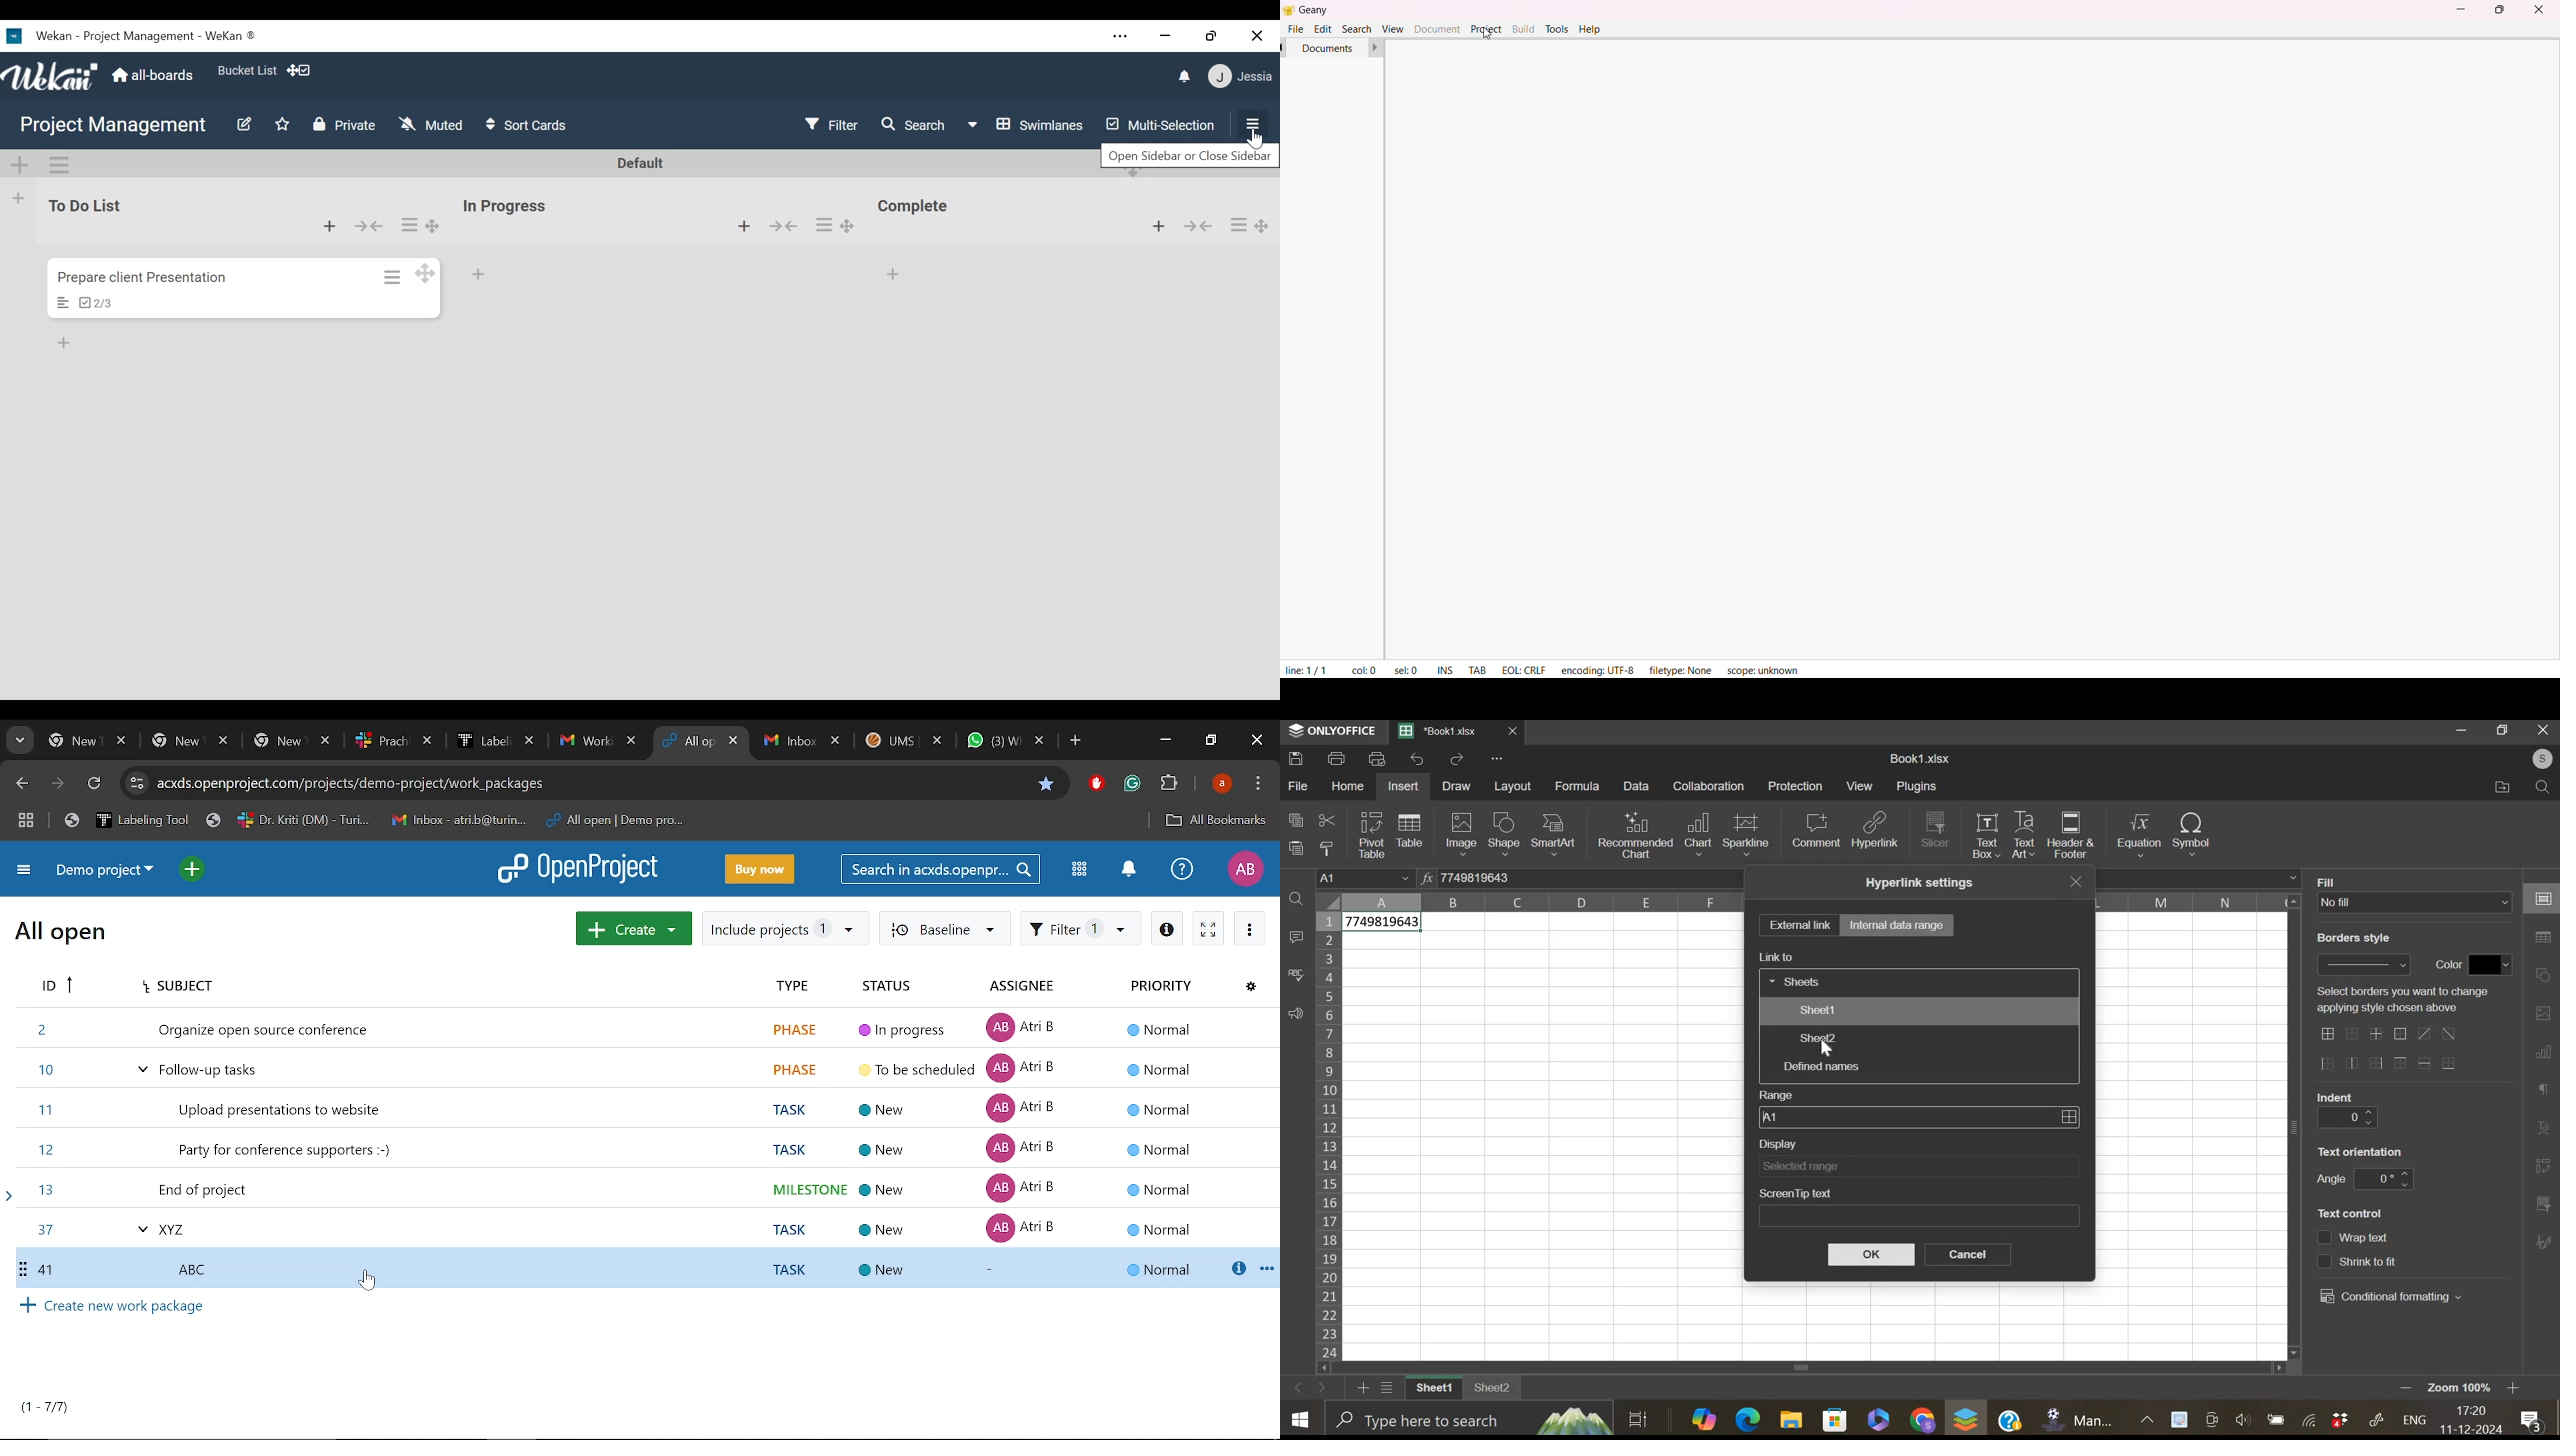 This screenshot has height=1456, width=2576. What do you see at coordinates (1169, 785) in the screenshot?
I see `Extenions` at bounding box center [1169, 785].